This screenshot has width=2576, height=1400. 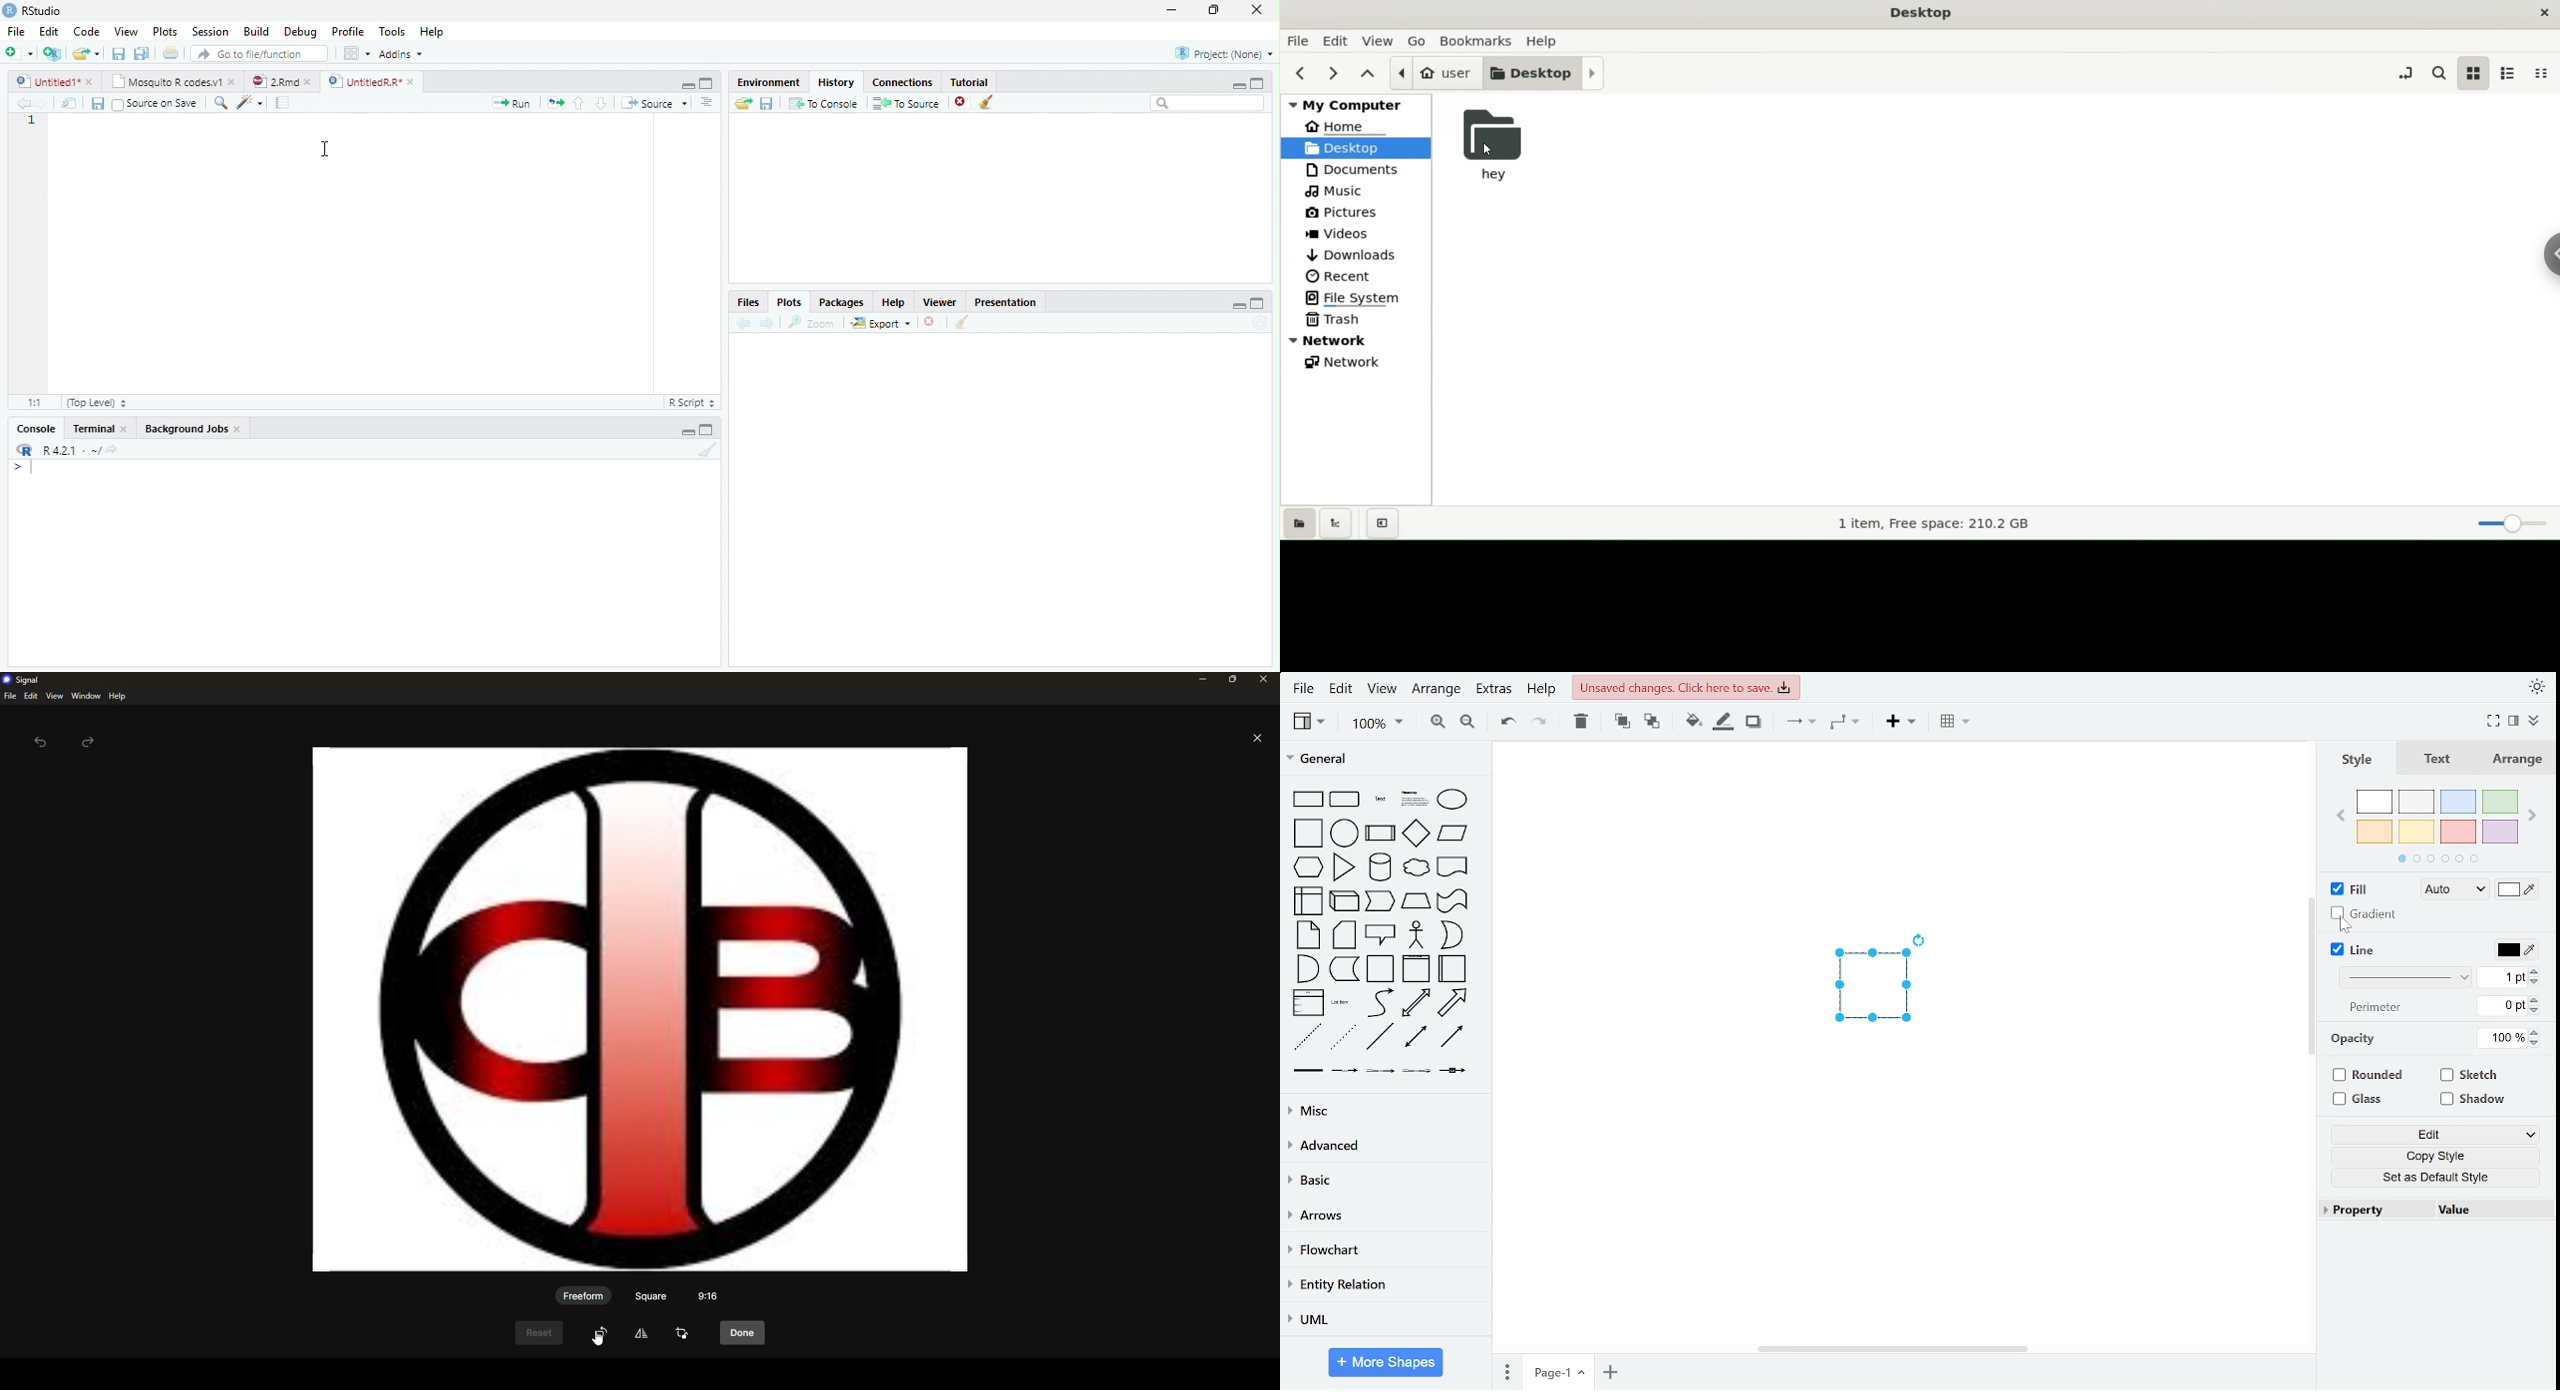 What do you see at coordinates (355, 52) in the screenshot?
I see `Workplace panes` at bounding box center [355, 52].